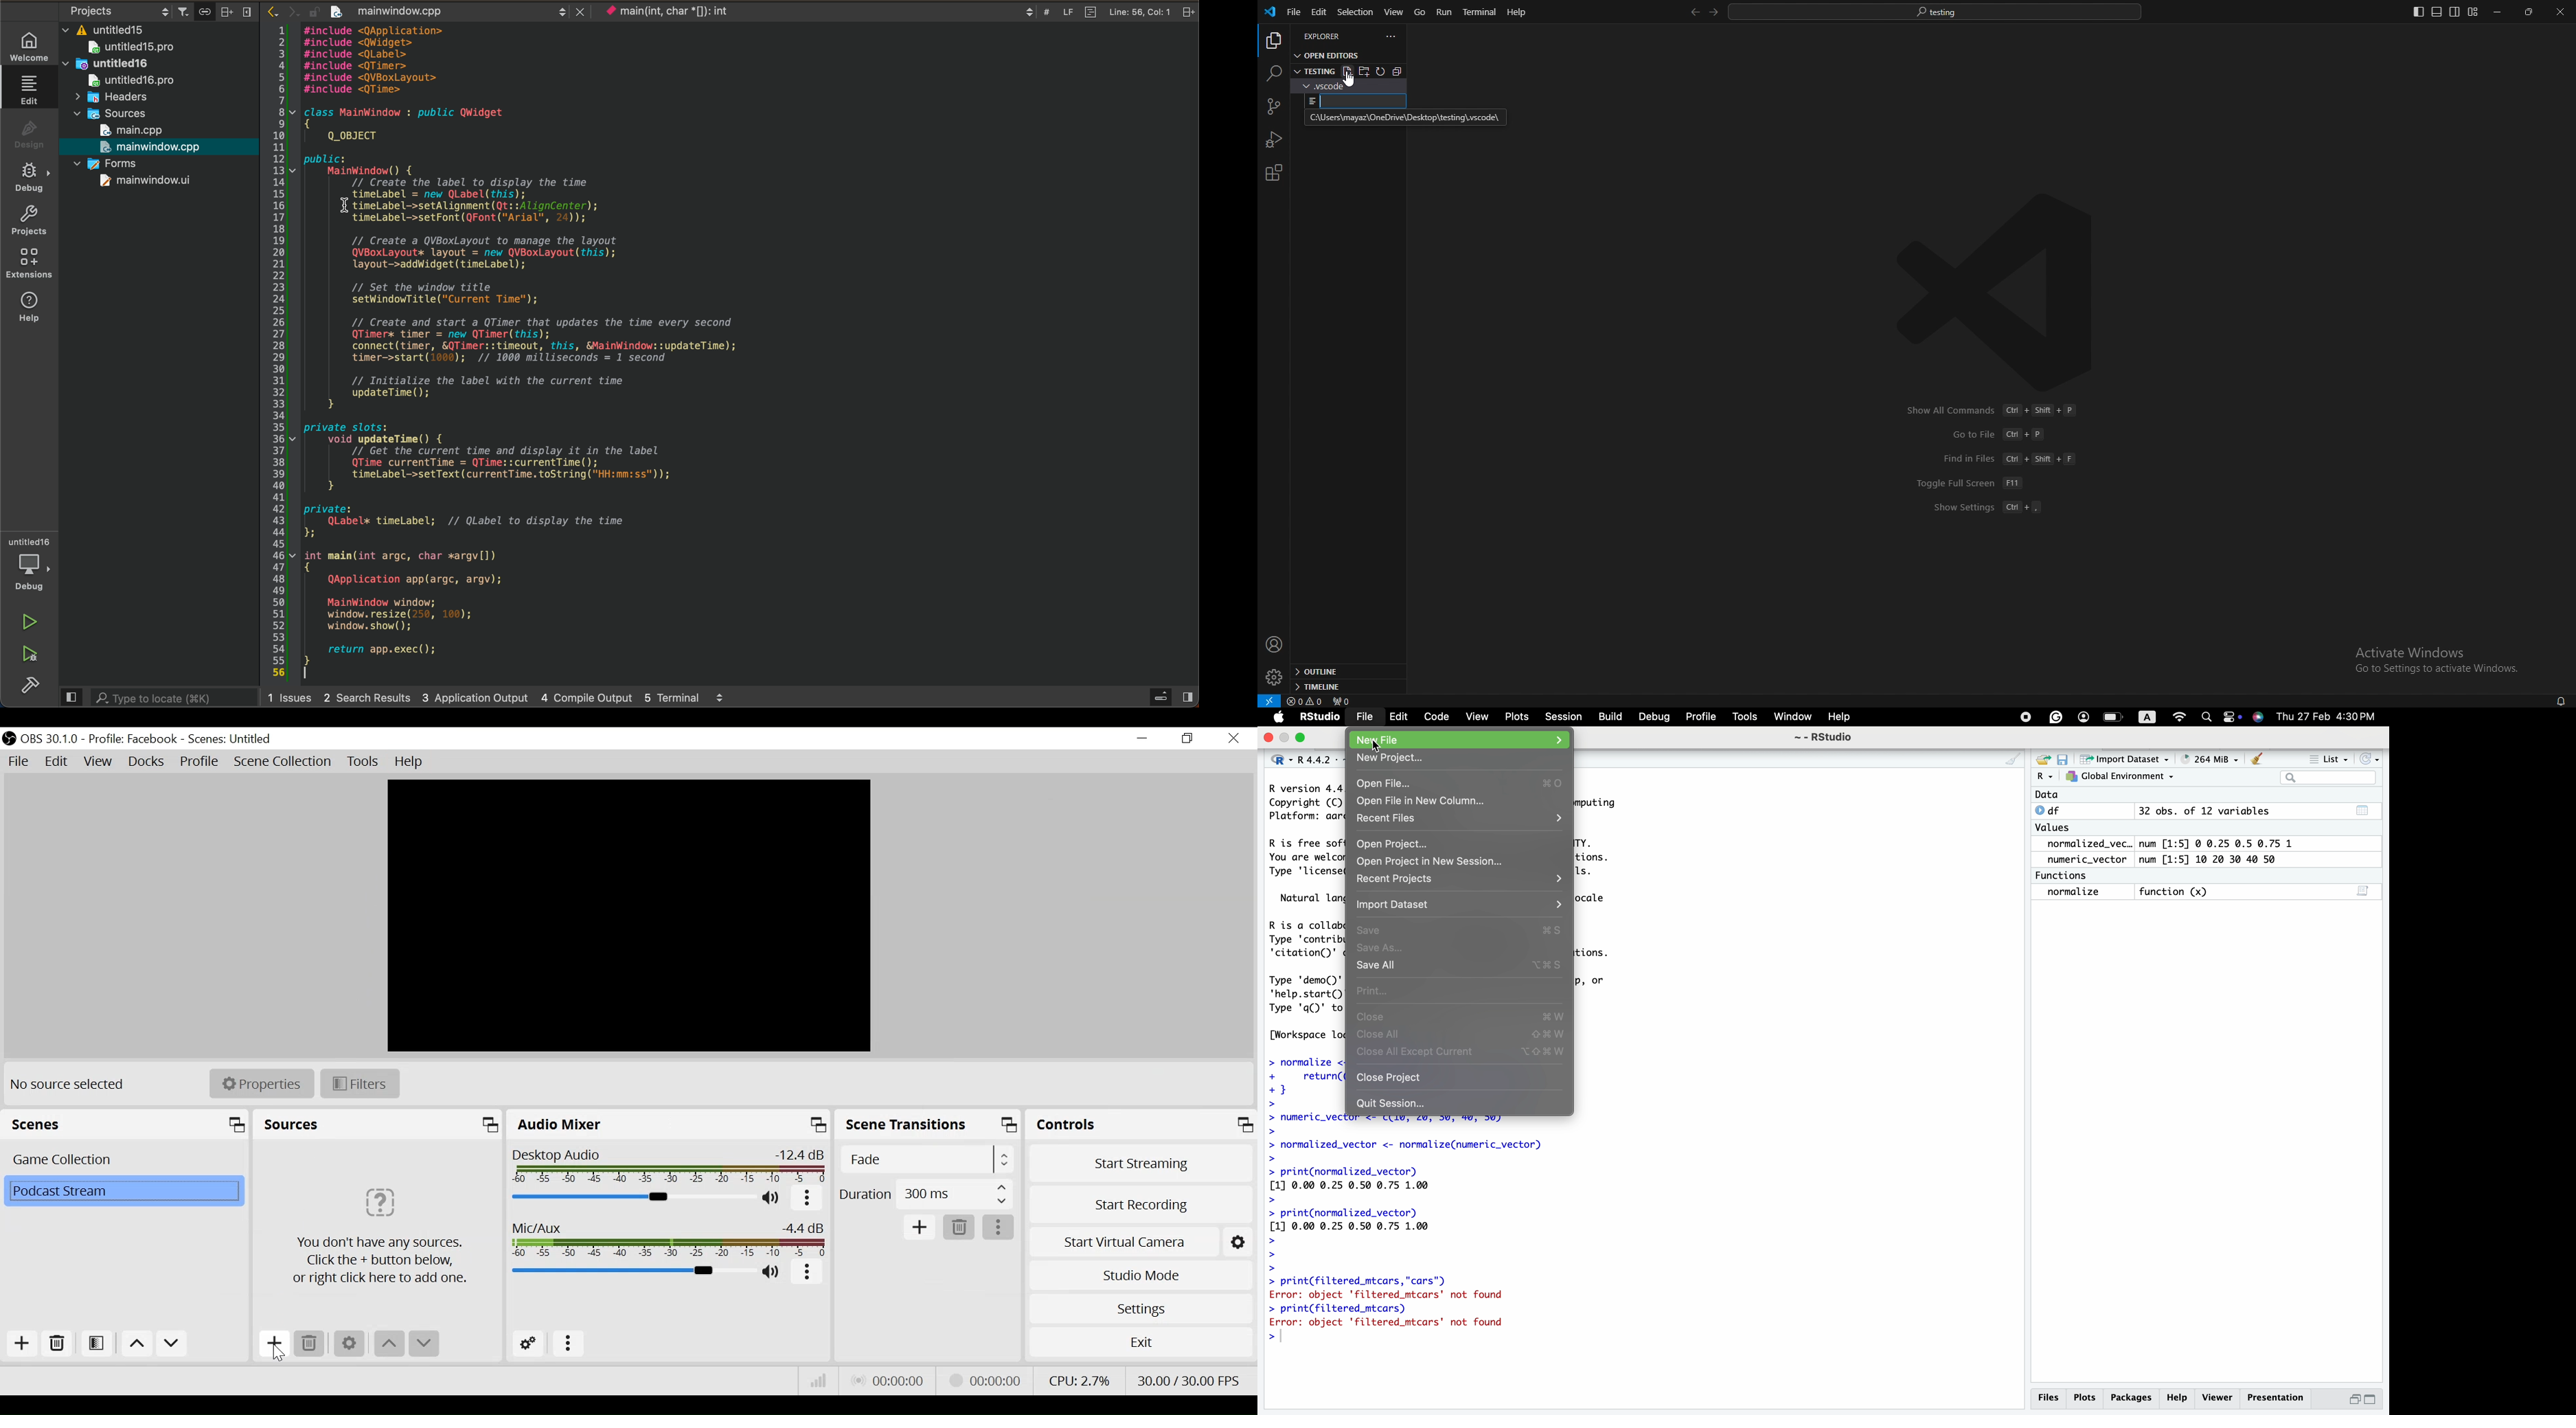 This screenshot has width=2576, height=1428. I want to click on Edit, so click(56, 762).